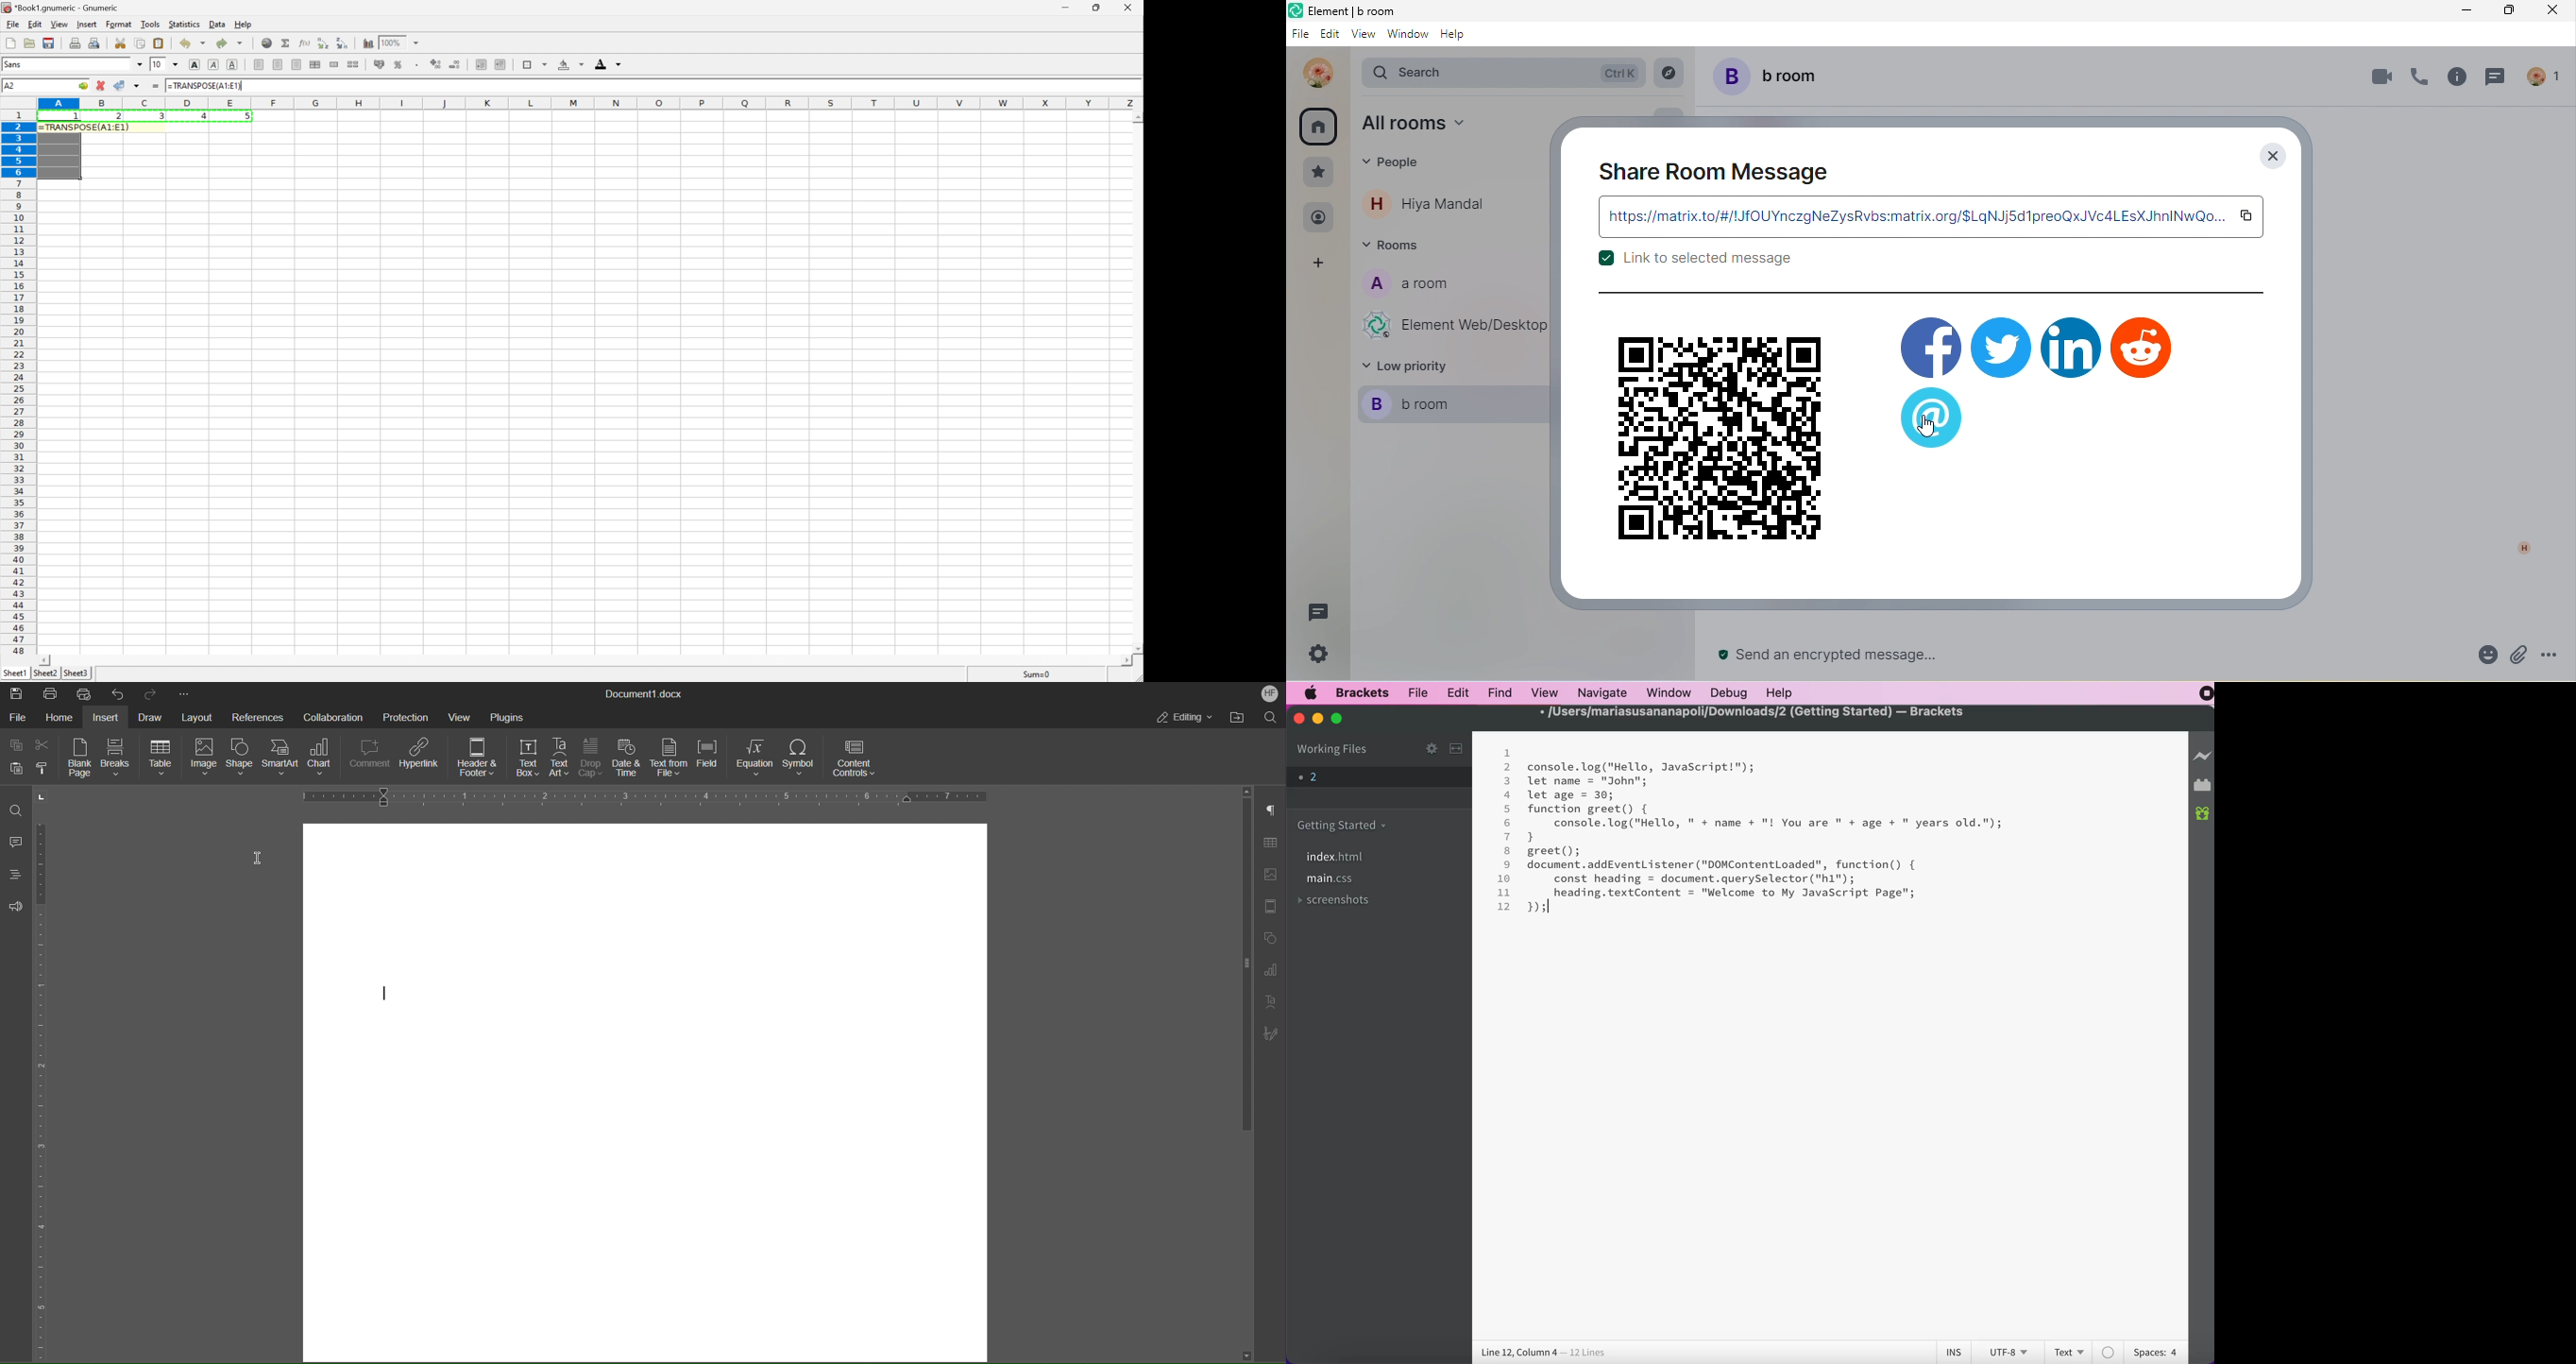 This screenshot has width=2576, height=1372. I want to click on add, so click(1321, 264).